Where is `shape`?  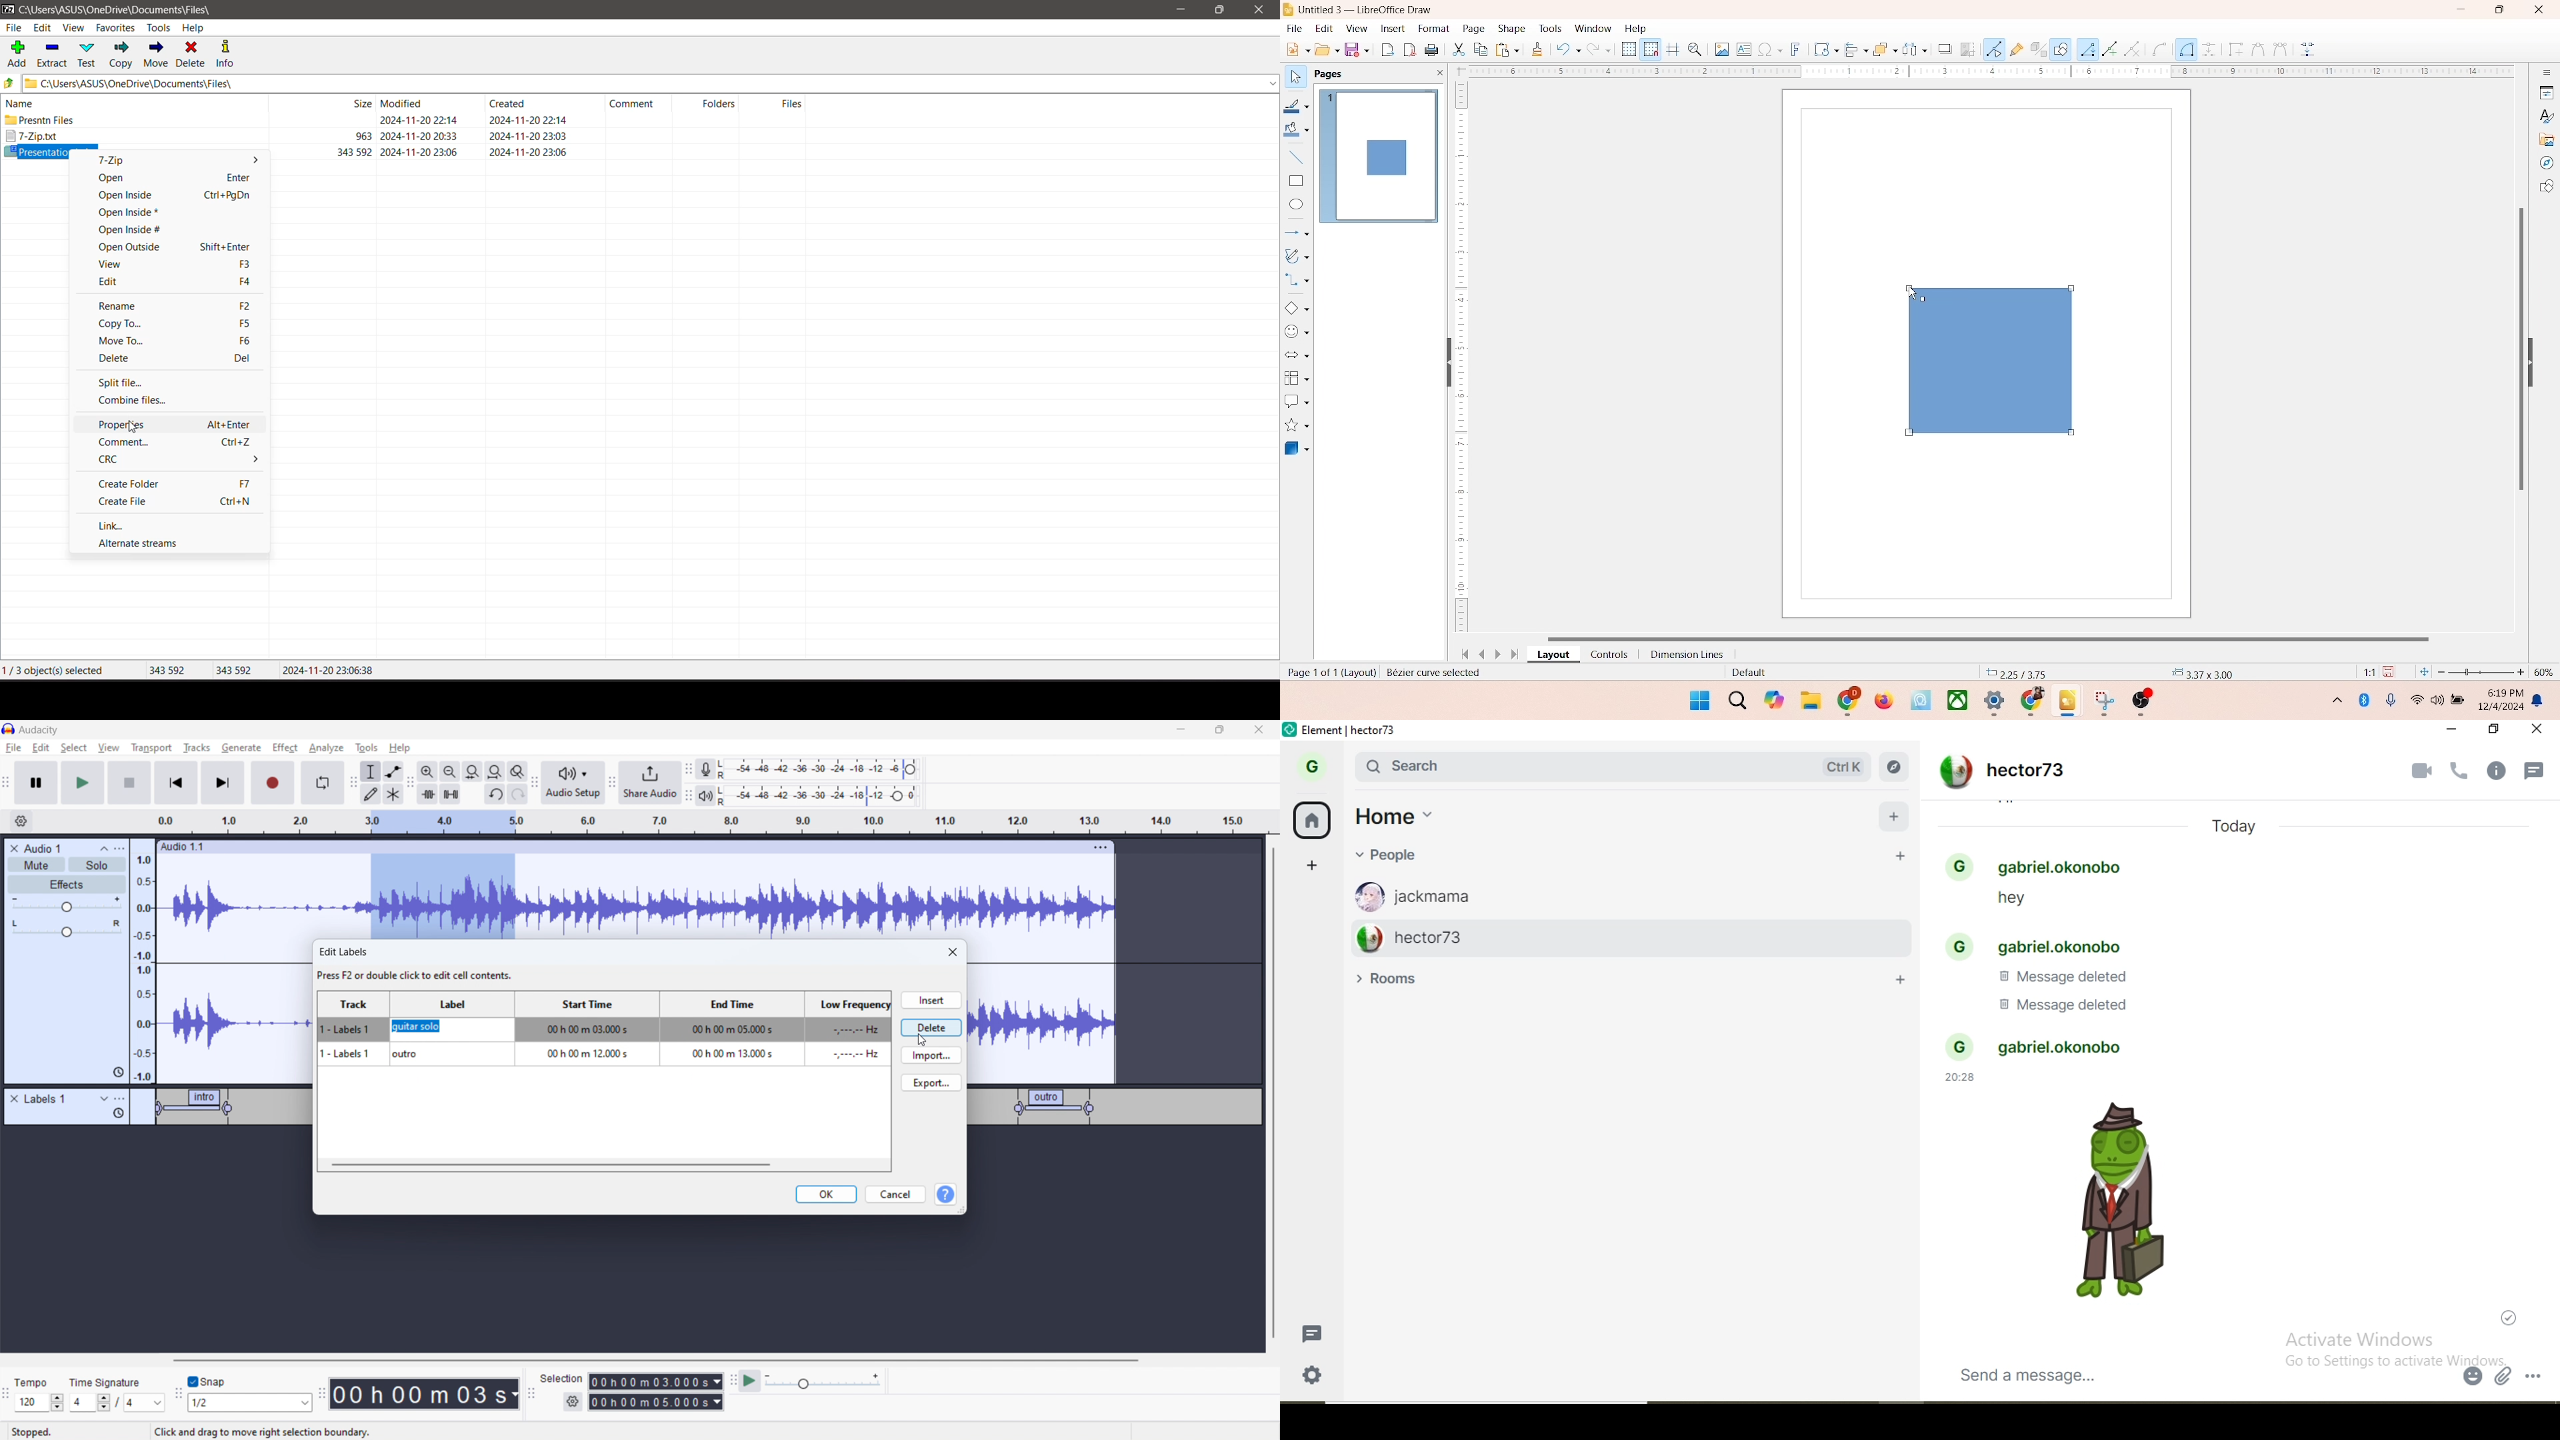 shape is located at coordinates (1511, 28).